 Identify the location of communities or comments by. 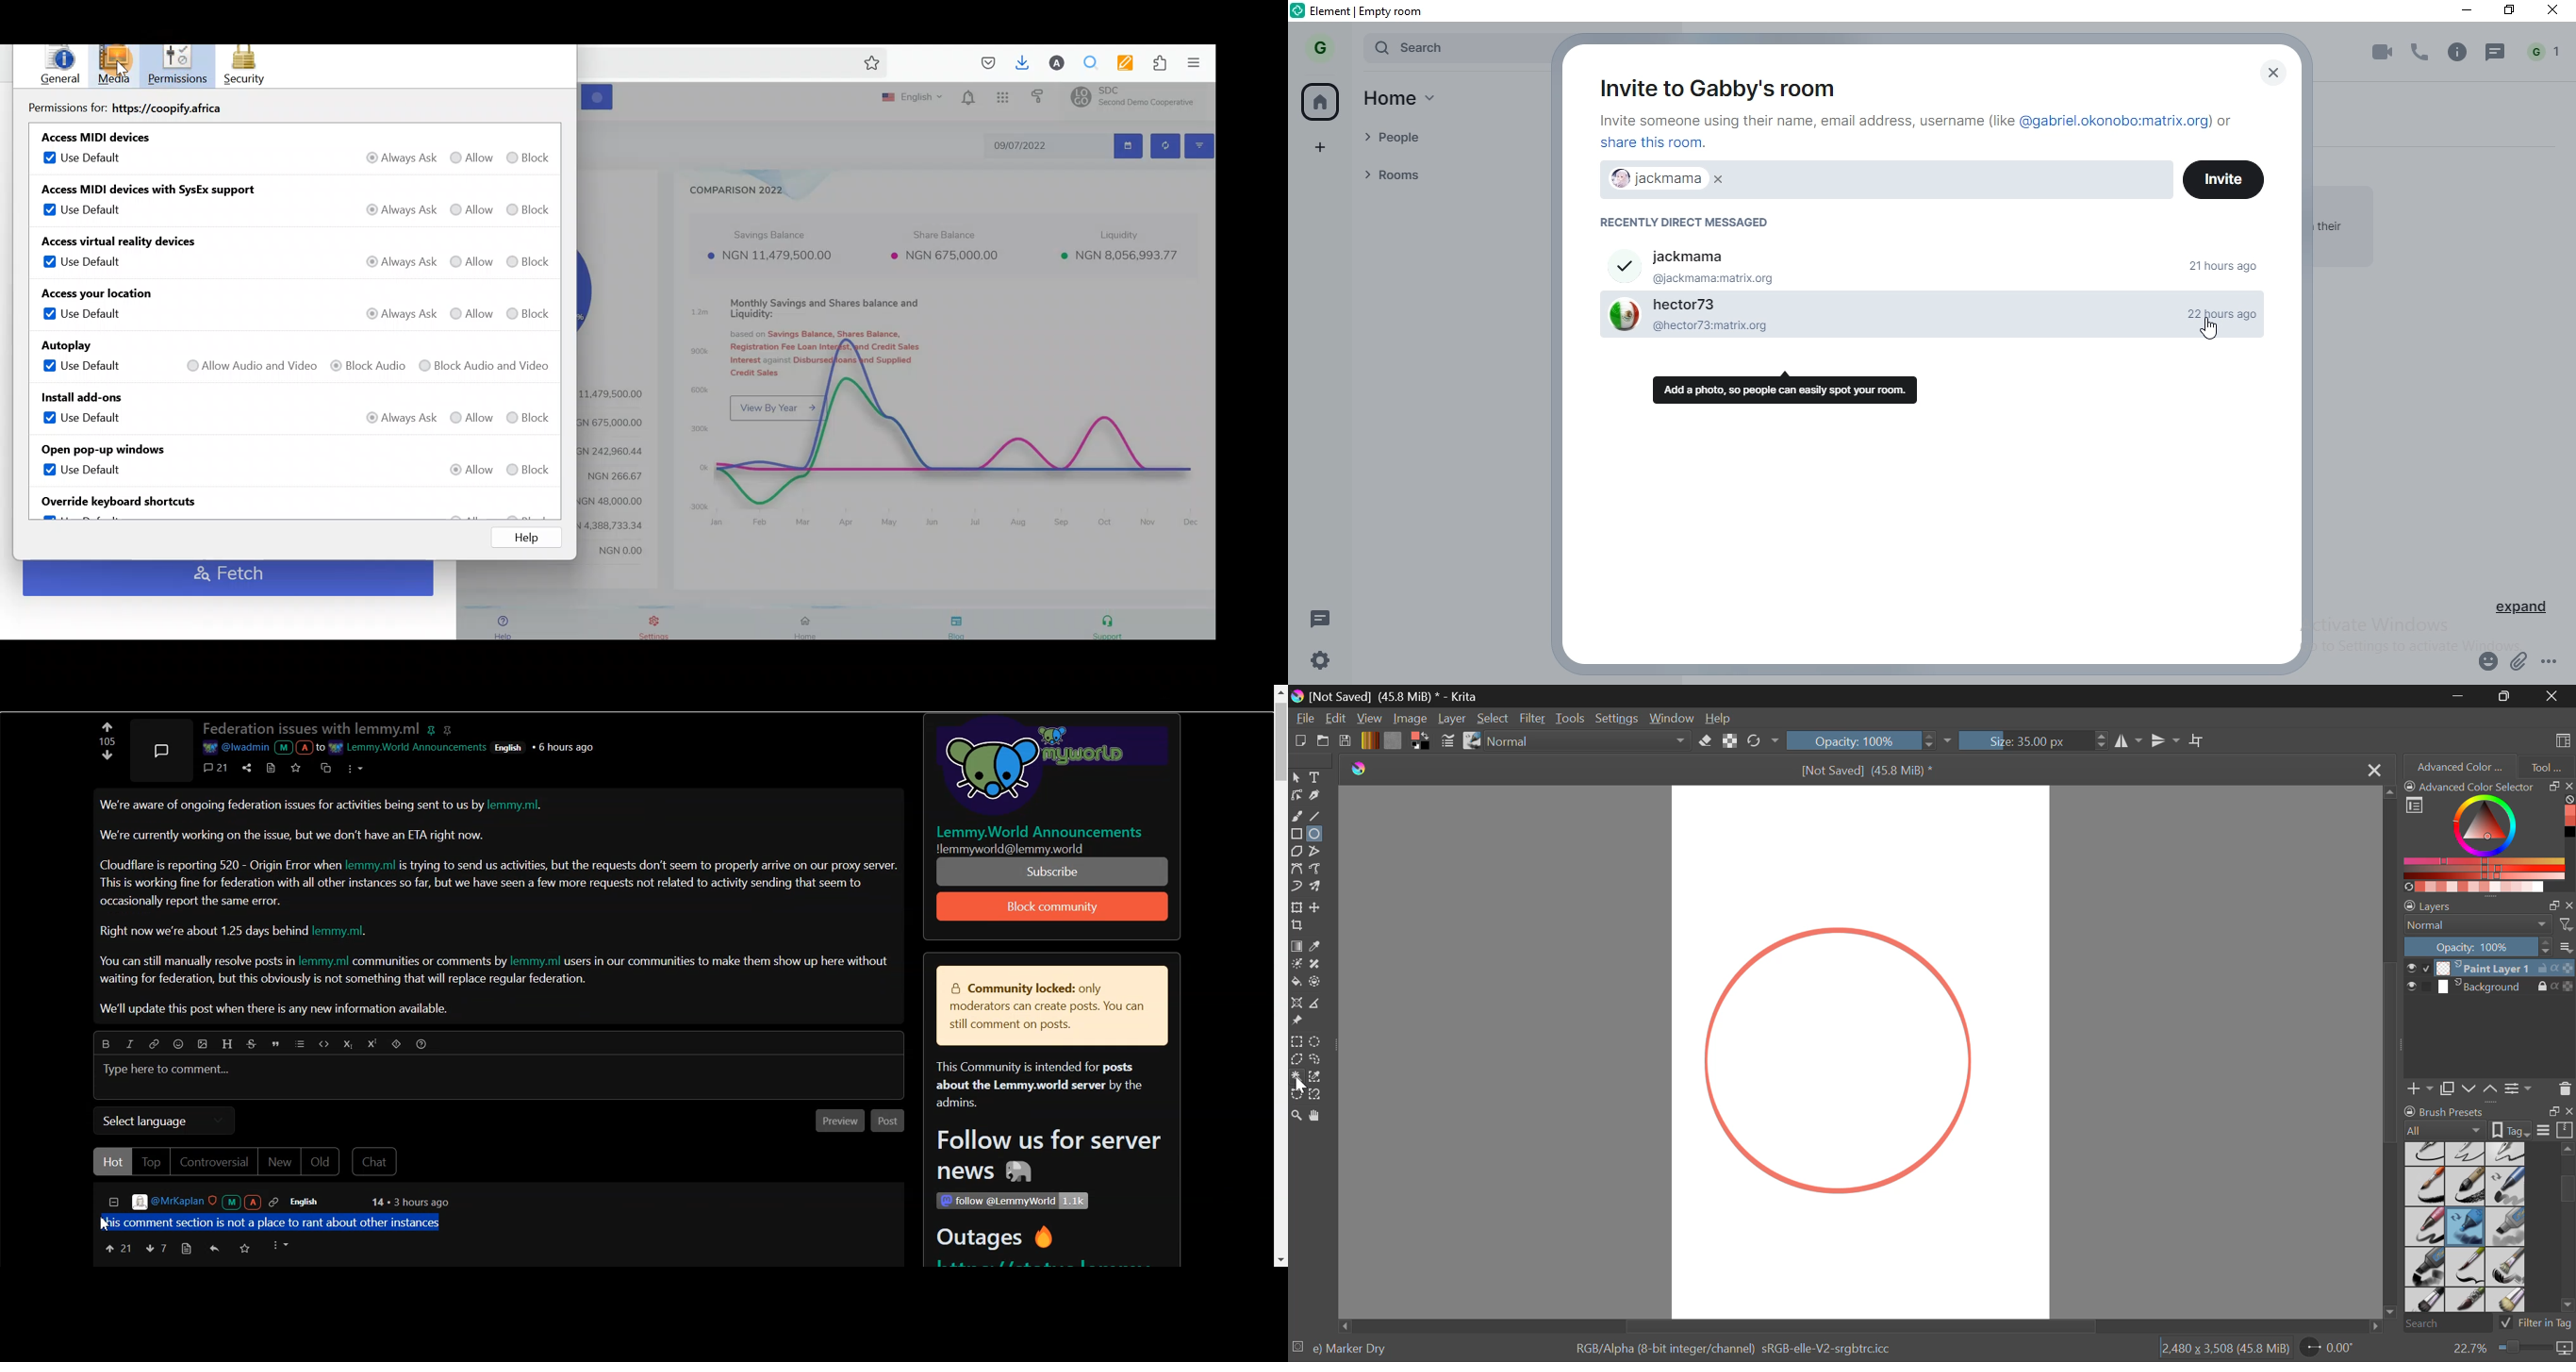
(431, 963).